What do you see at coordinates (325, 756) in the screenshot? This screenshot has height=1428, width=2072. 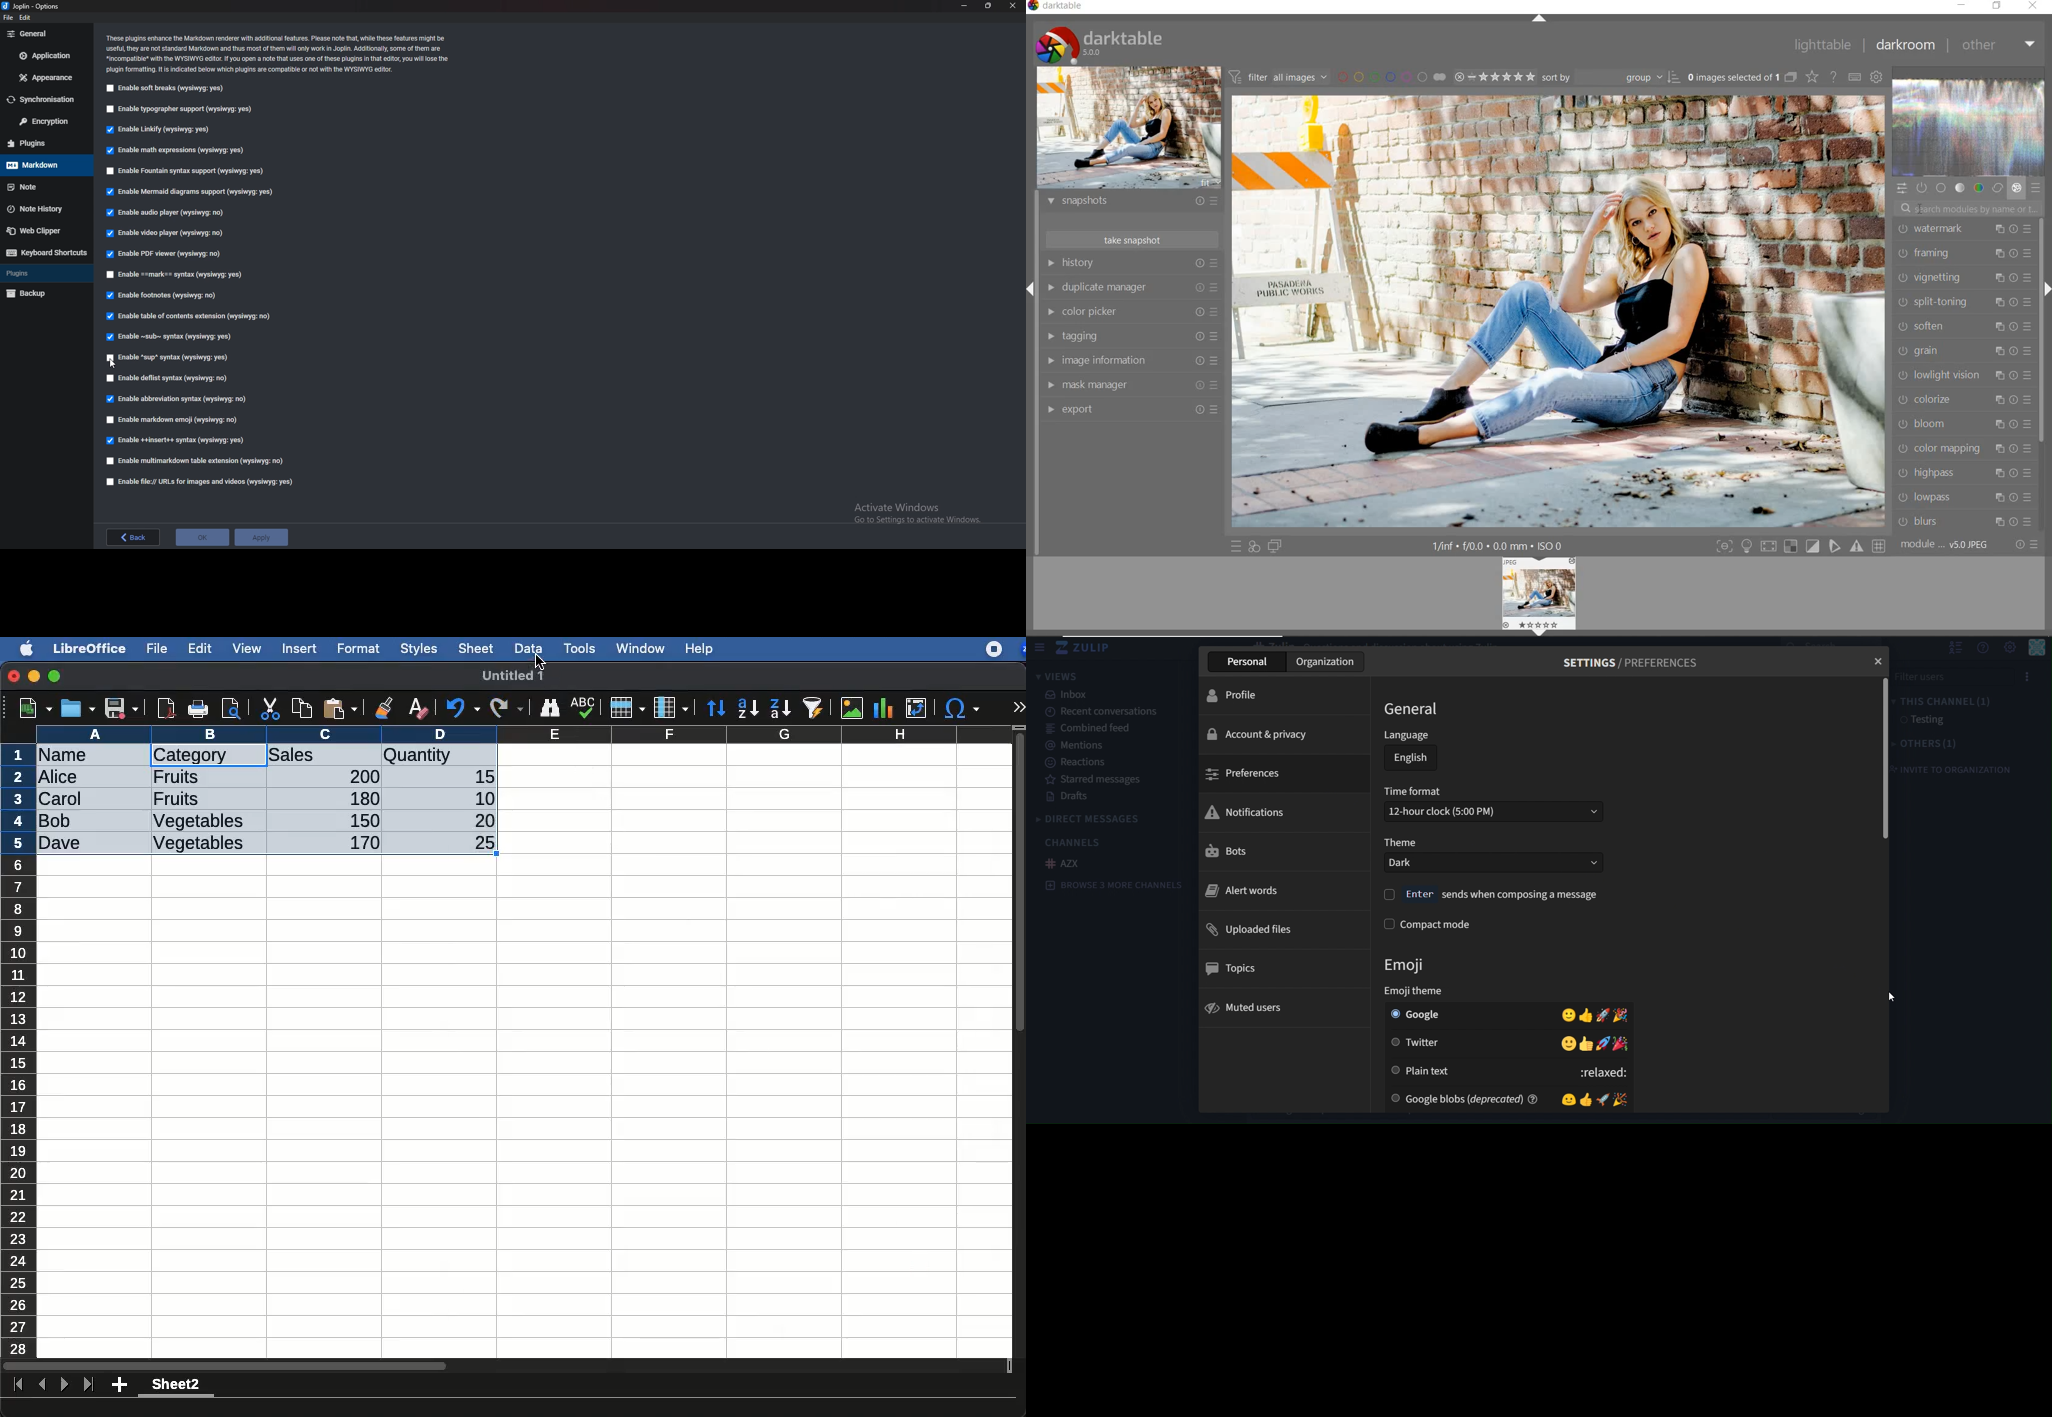 I see `sales` at bounding box center [325, 756].